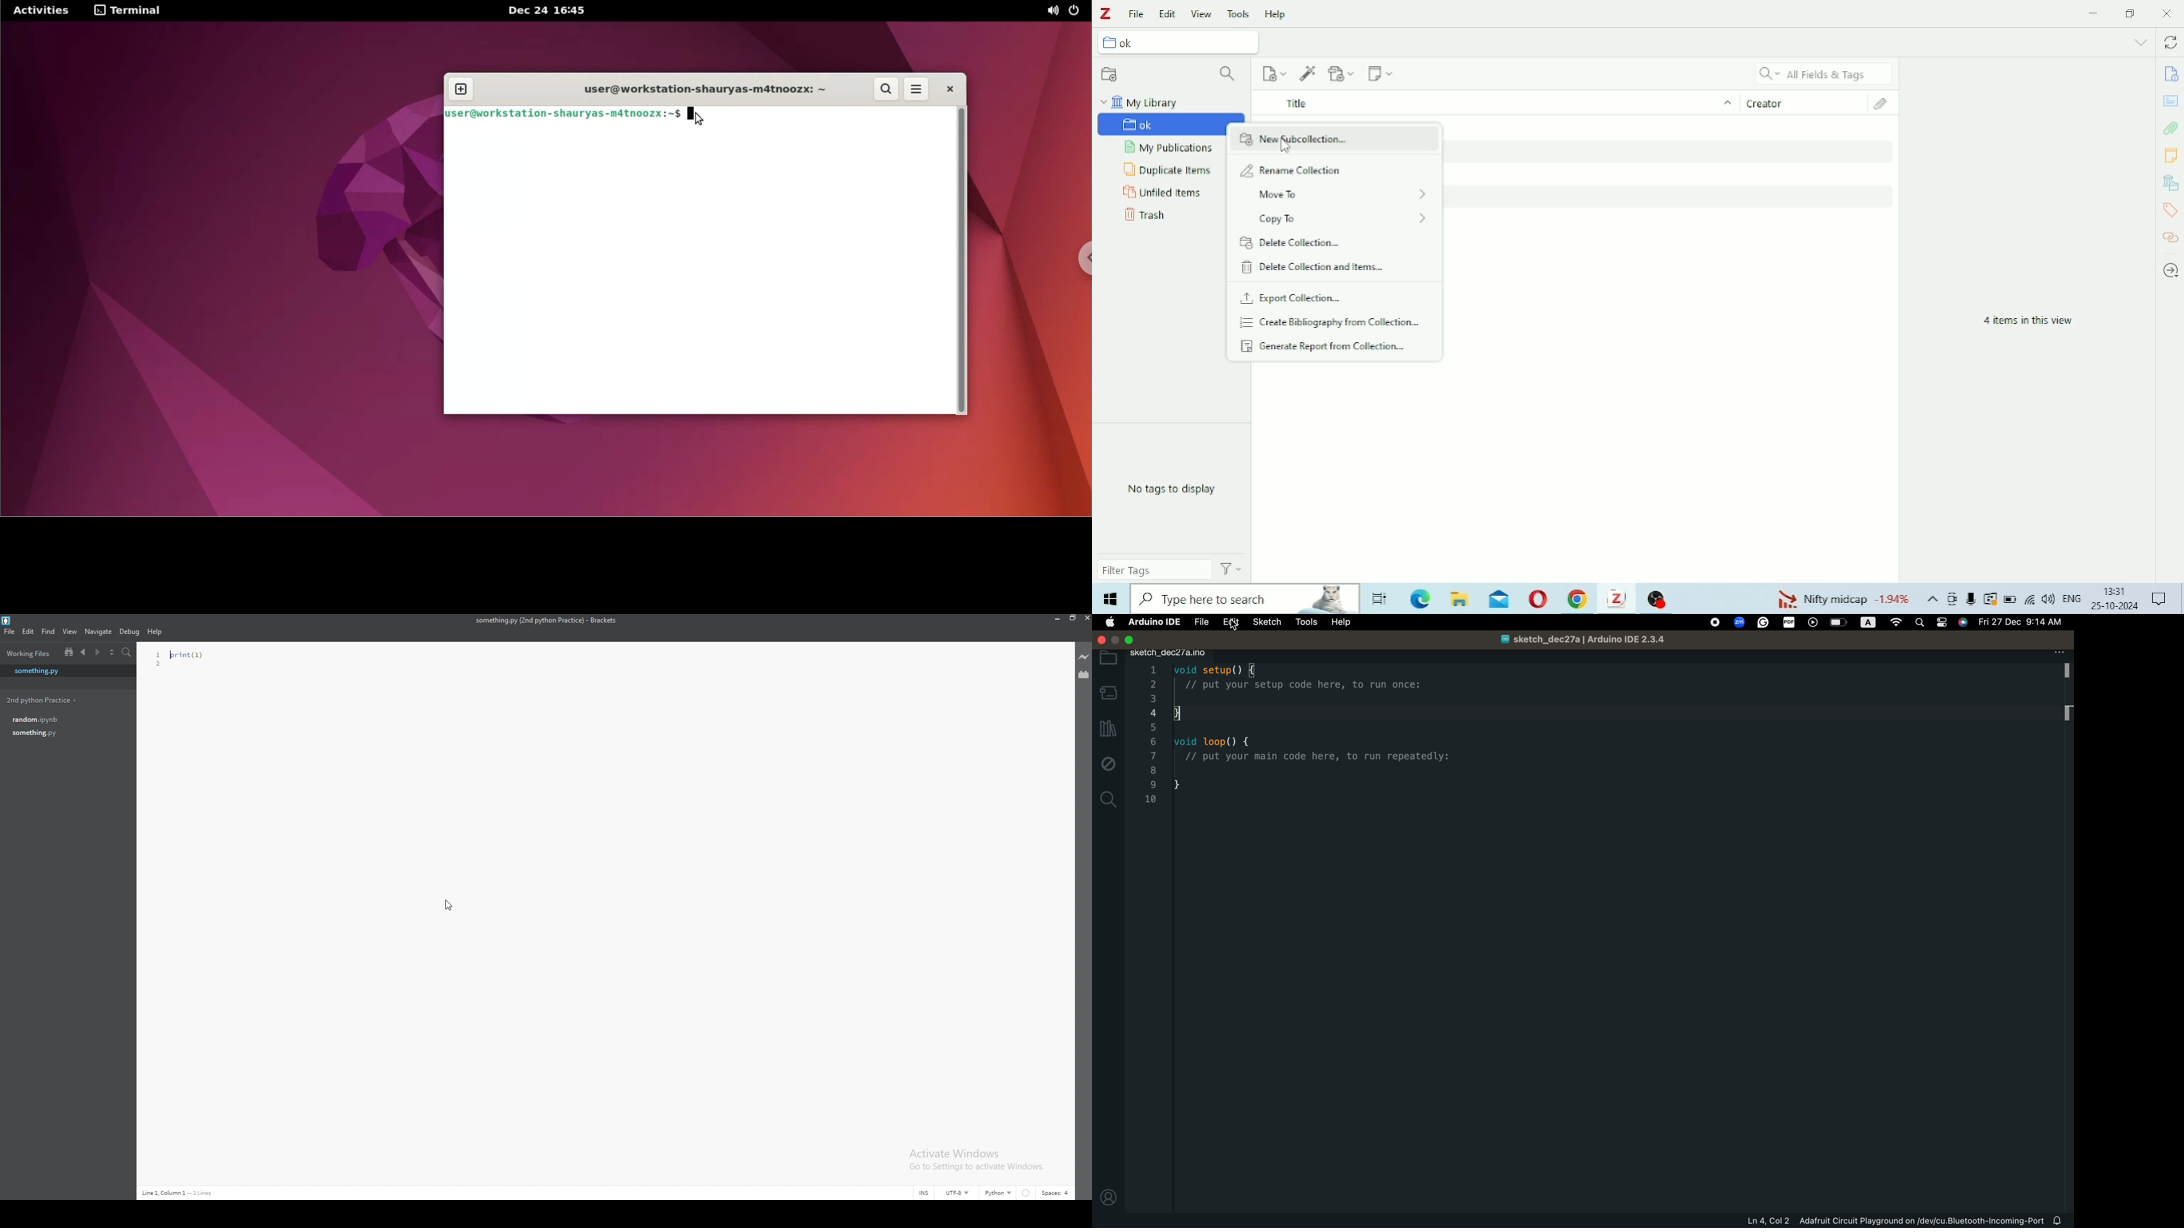 The width and height of the screenshot is (2184, 1232). Describe the element at coordinates (1342, 195) in the screenshot. I see `Move To` at that location.